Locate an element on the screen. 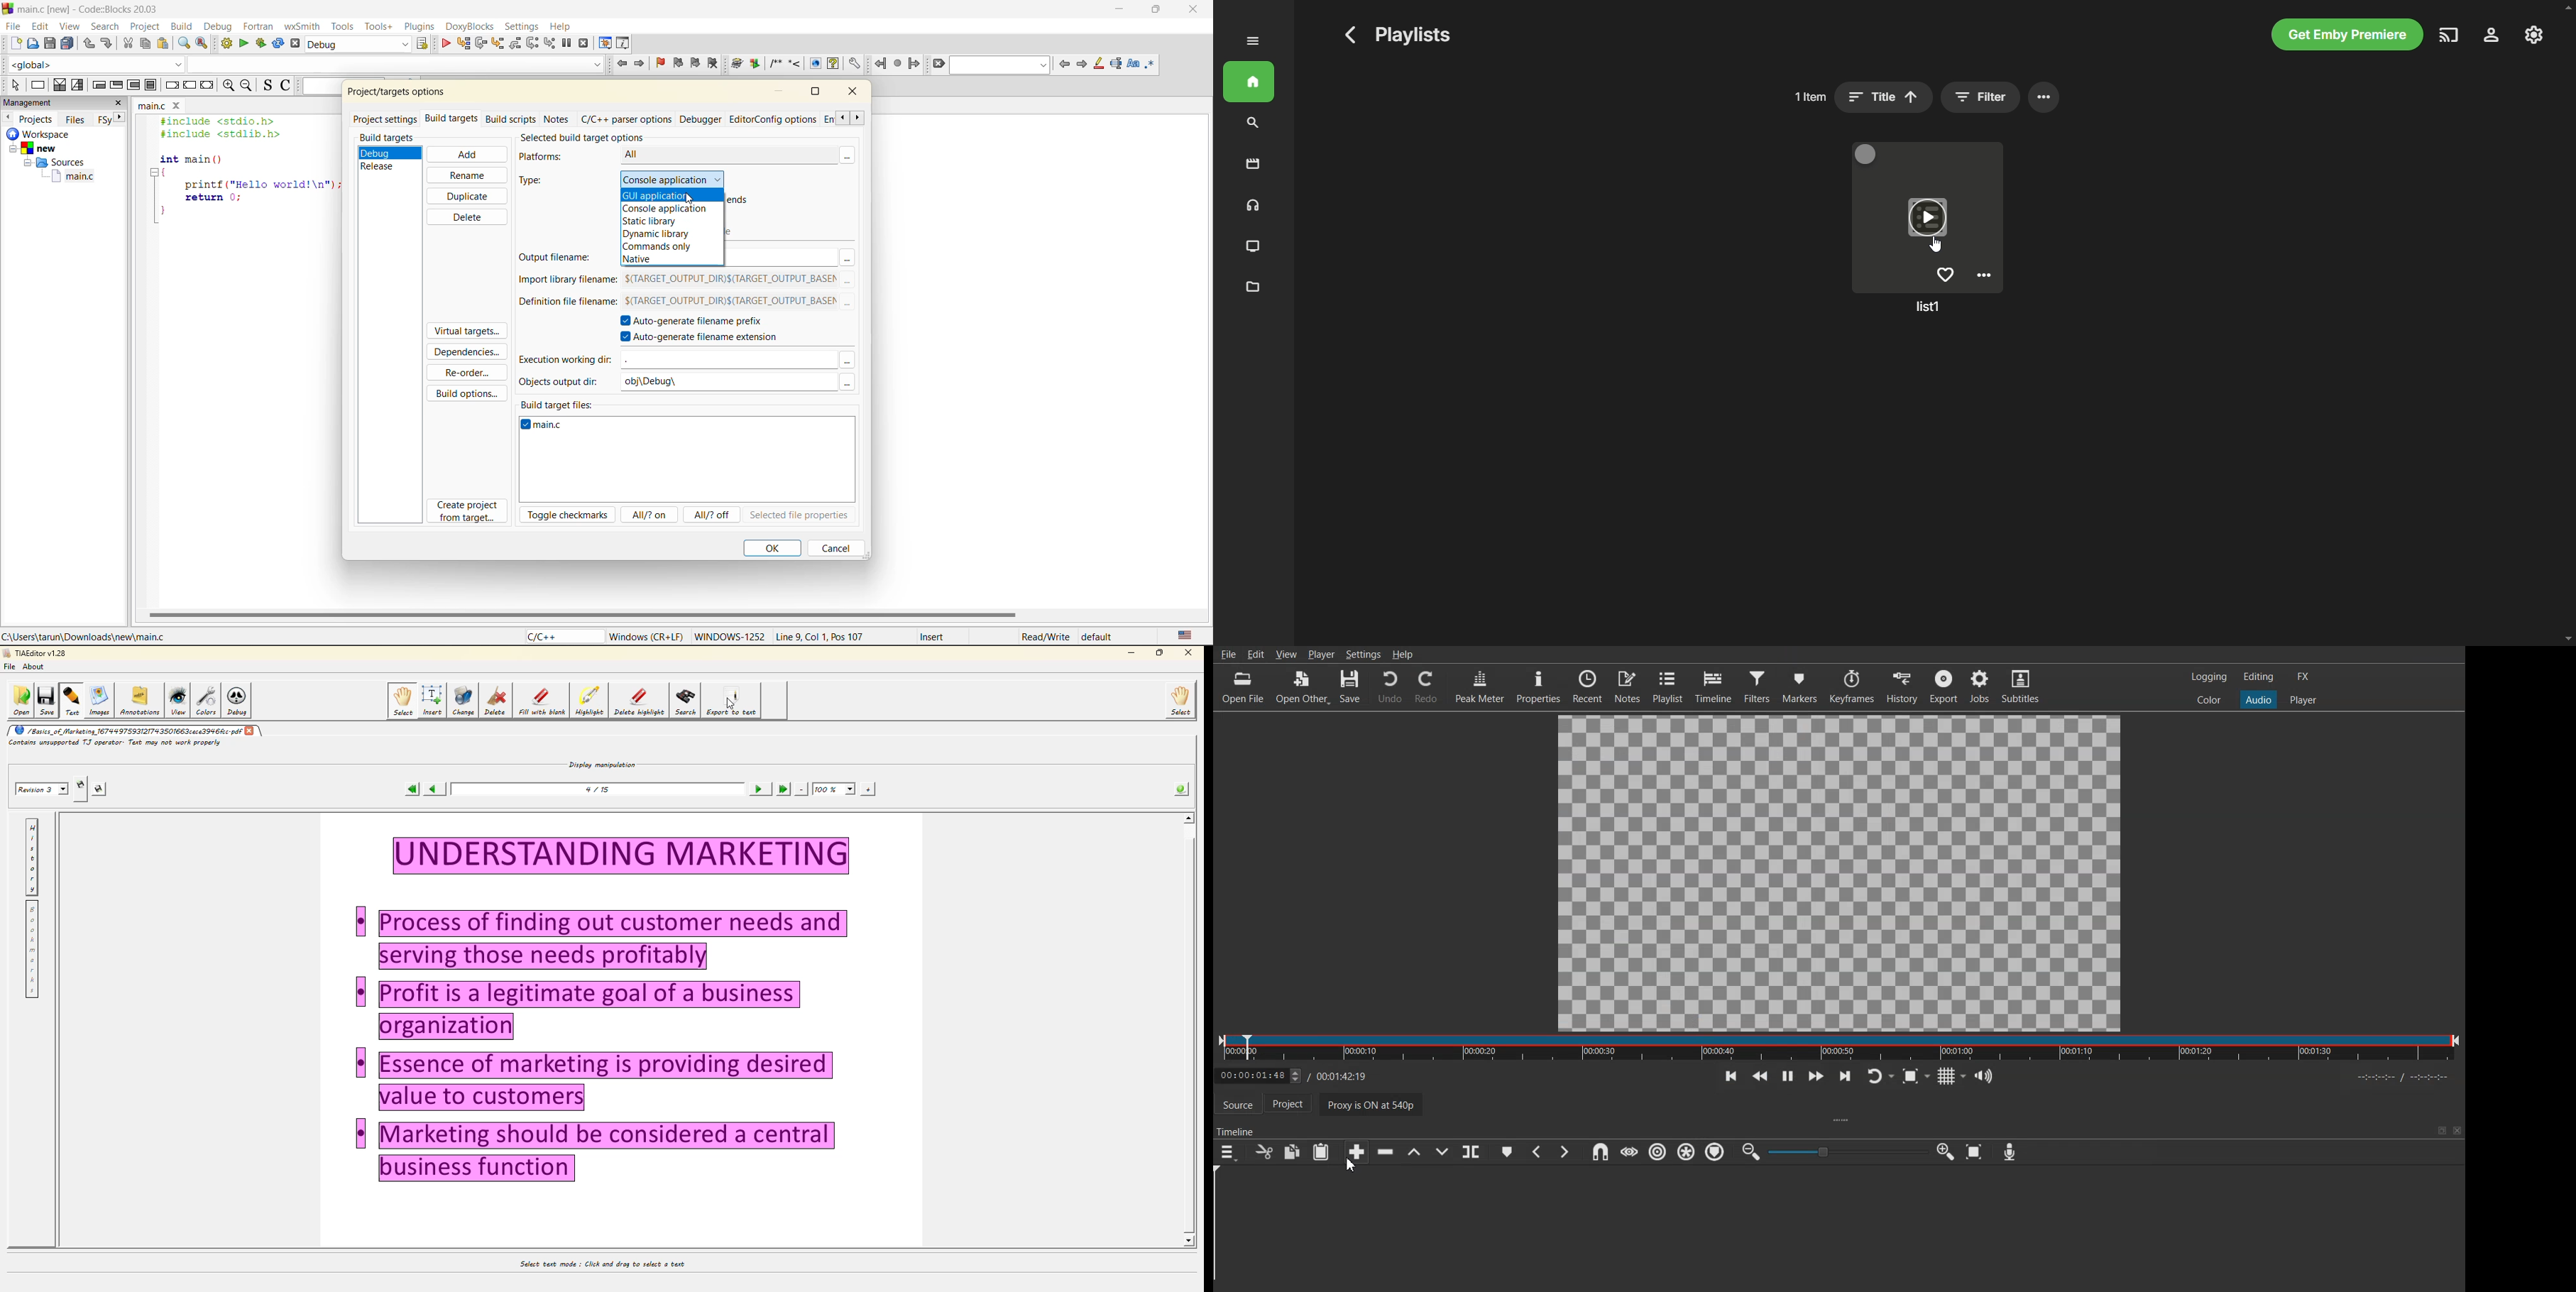  toggle comments is located at coordinates (286, 86).